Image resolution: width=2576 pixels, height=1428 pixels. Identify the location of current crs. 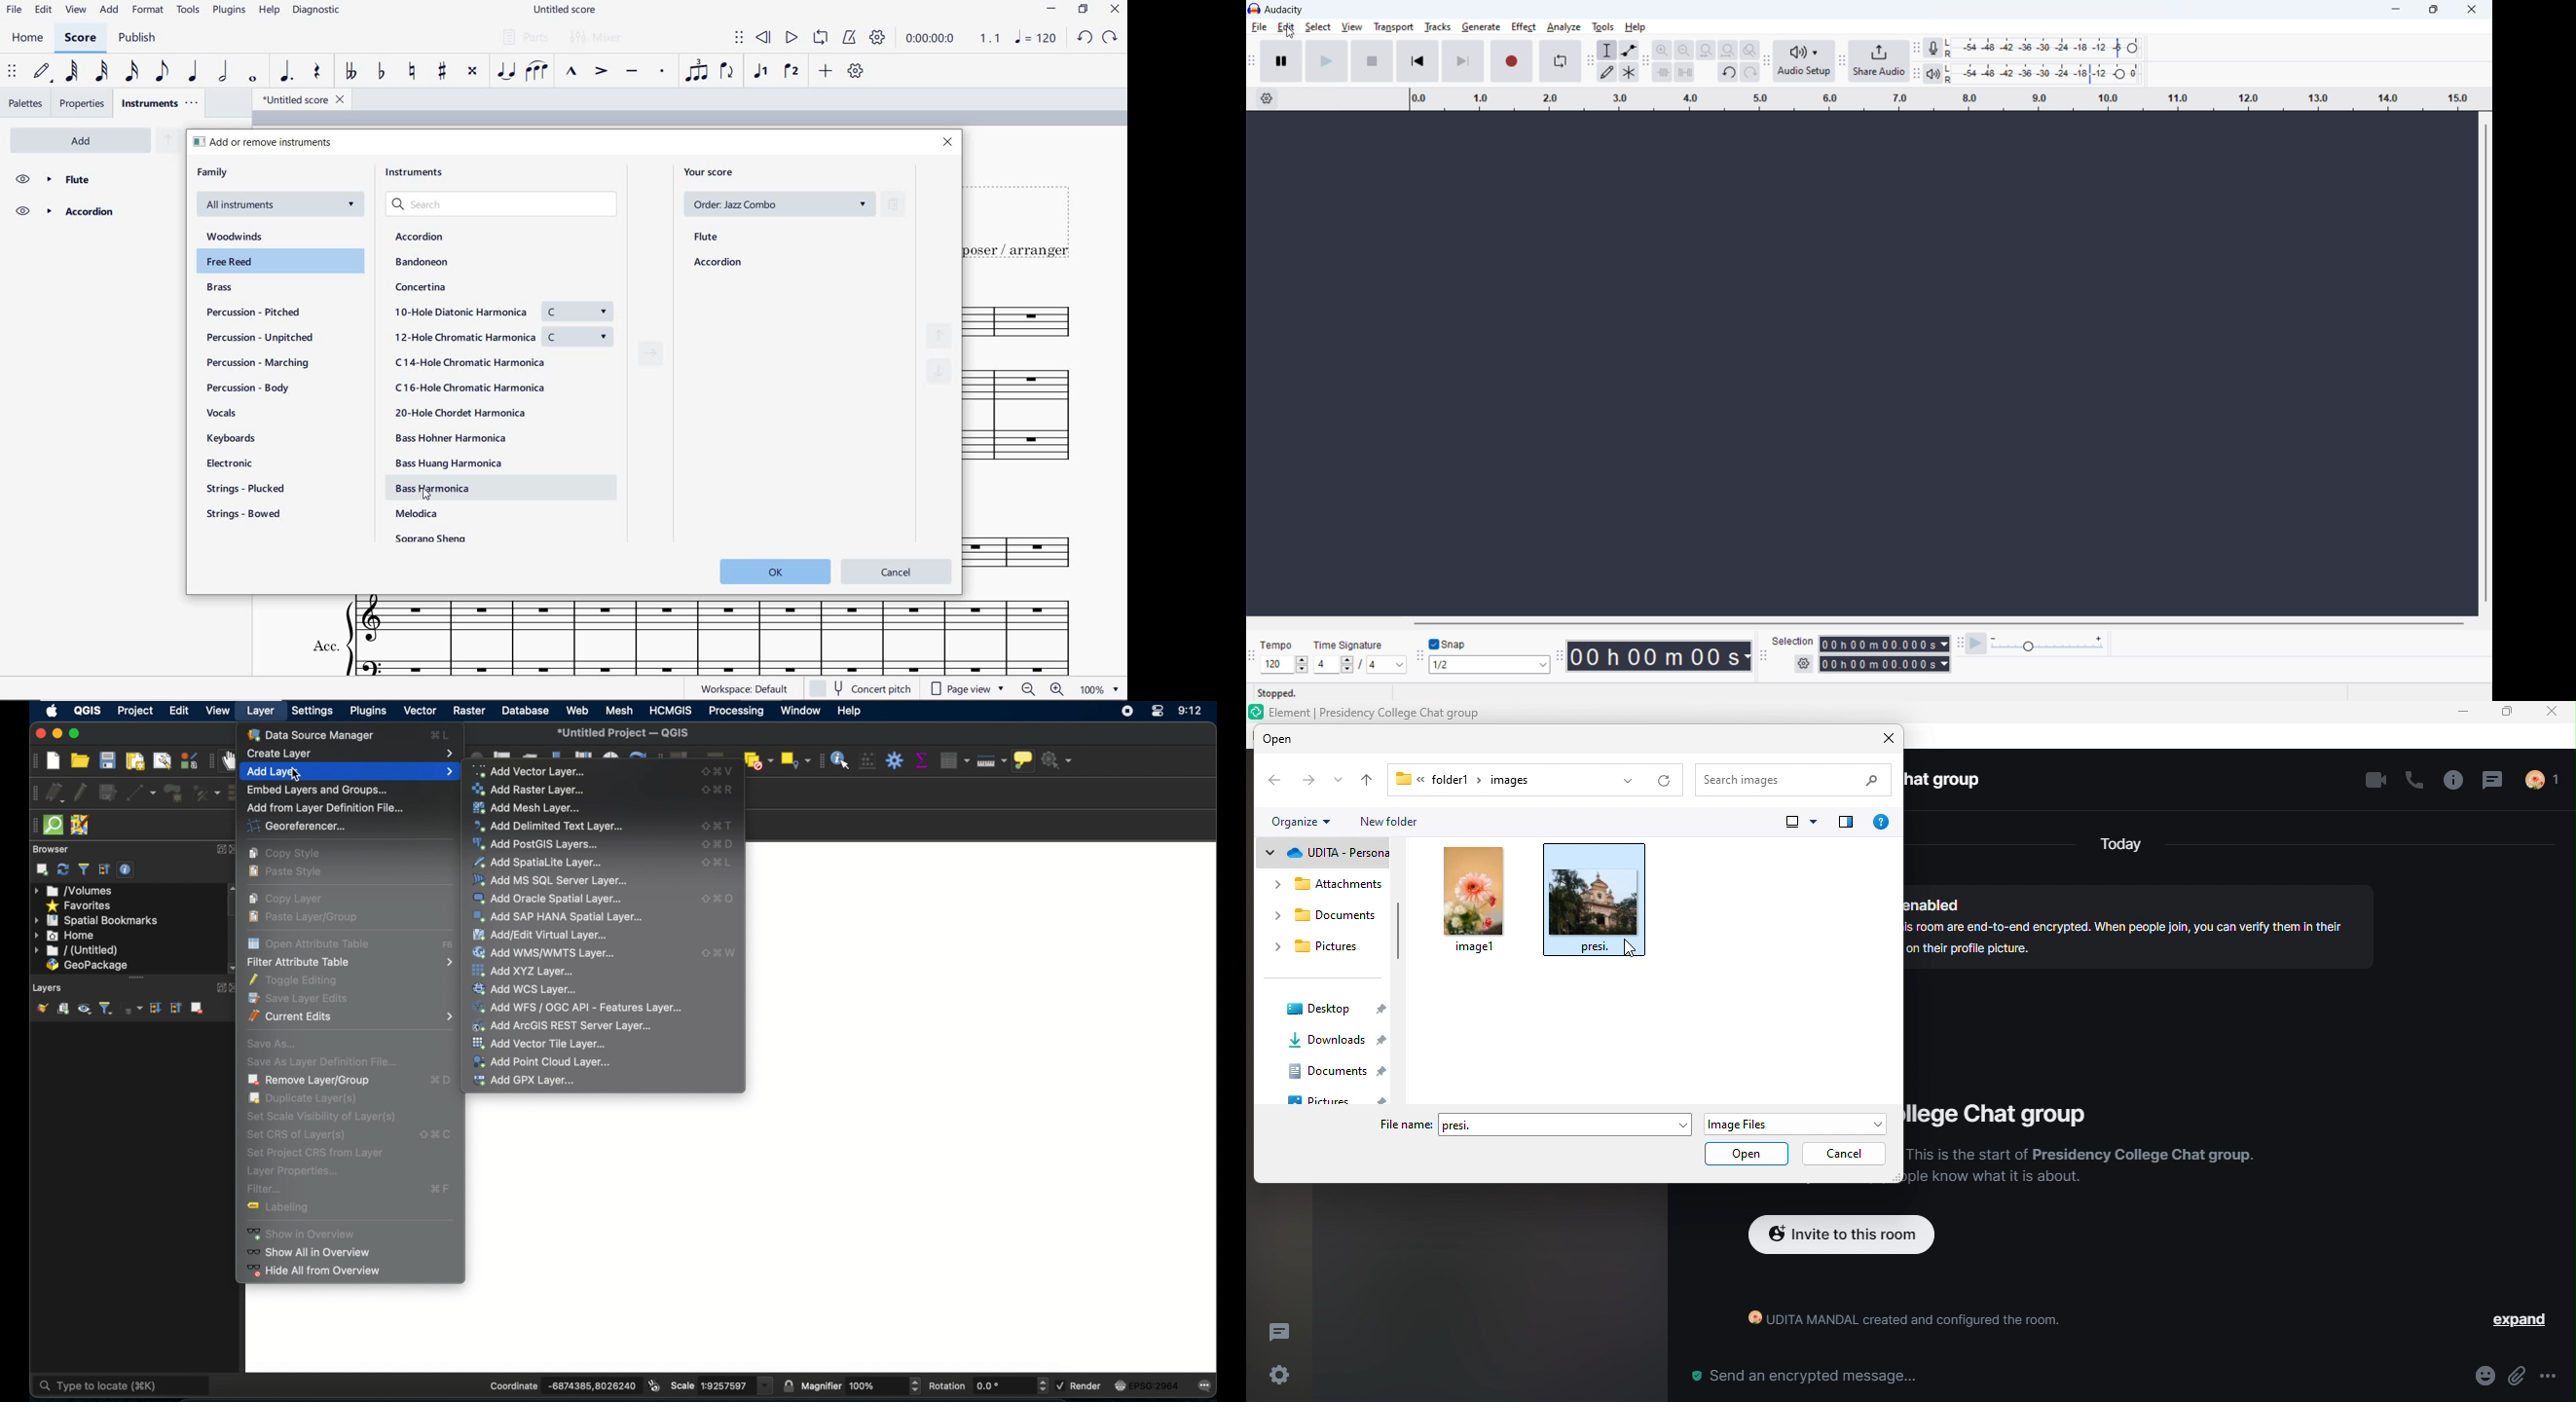
(1146, 1386).